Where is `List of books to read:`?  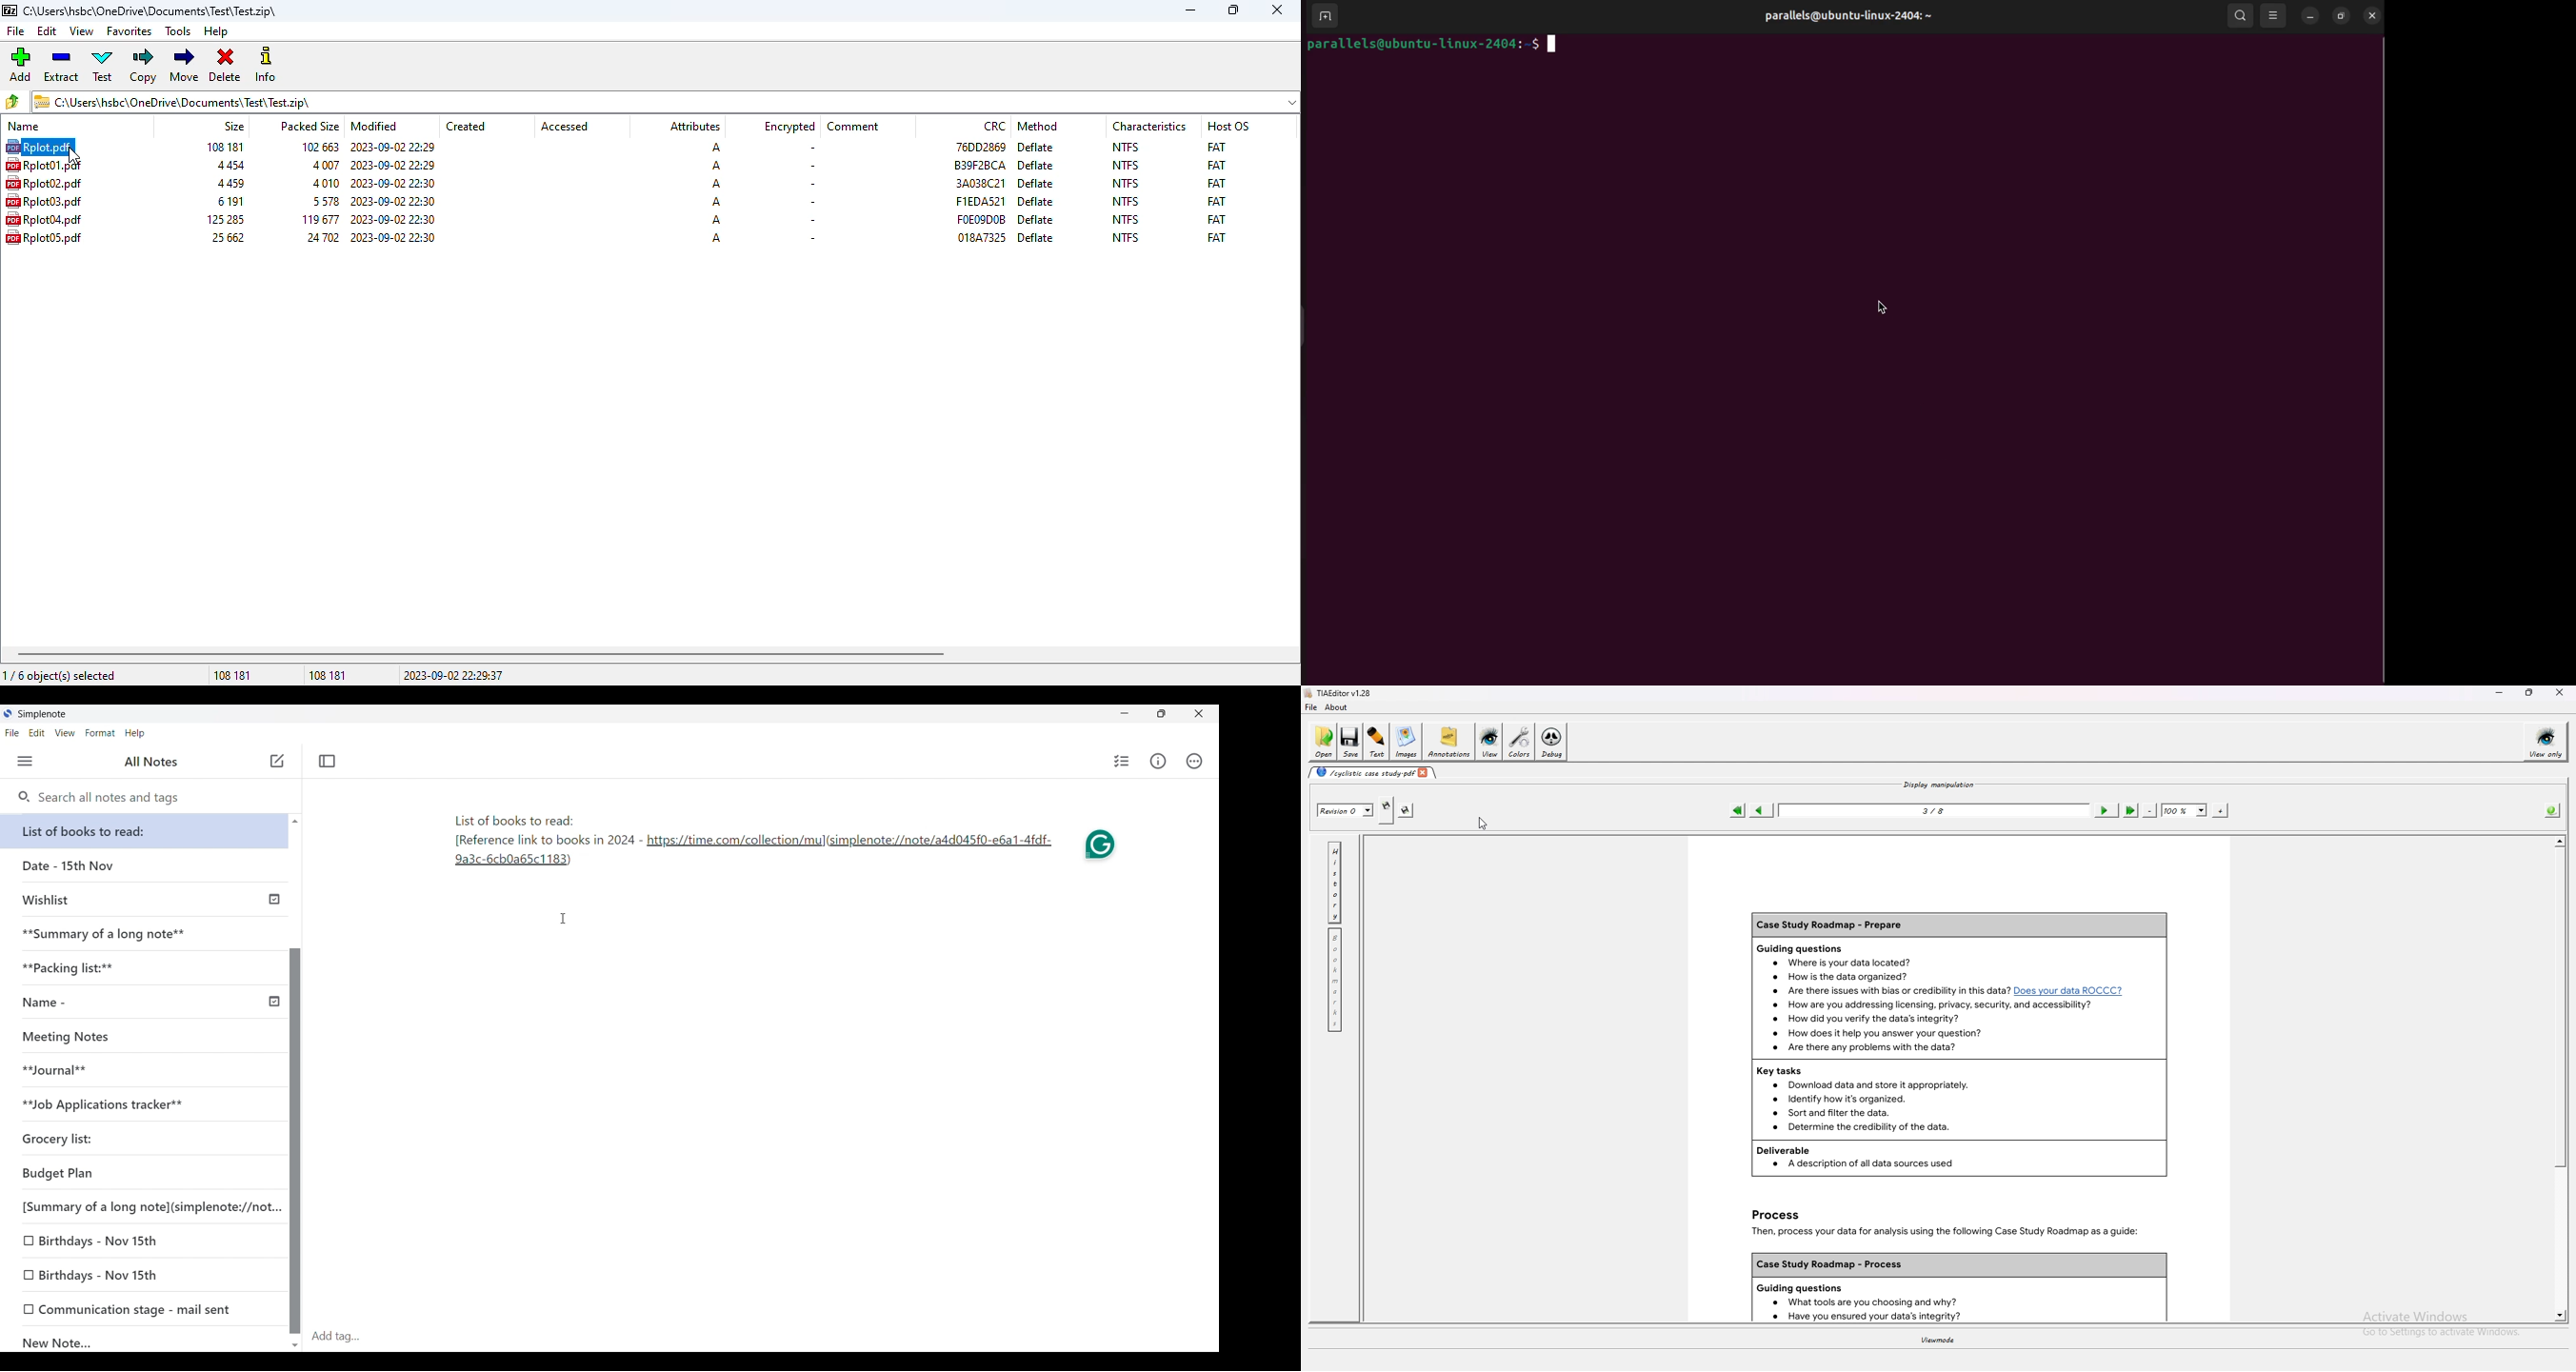 List of books to read: is located at coordinates (147, 831).